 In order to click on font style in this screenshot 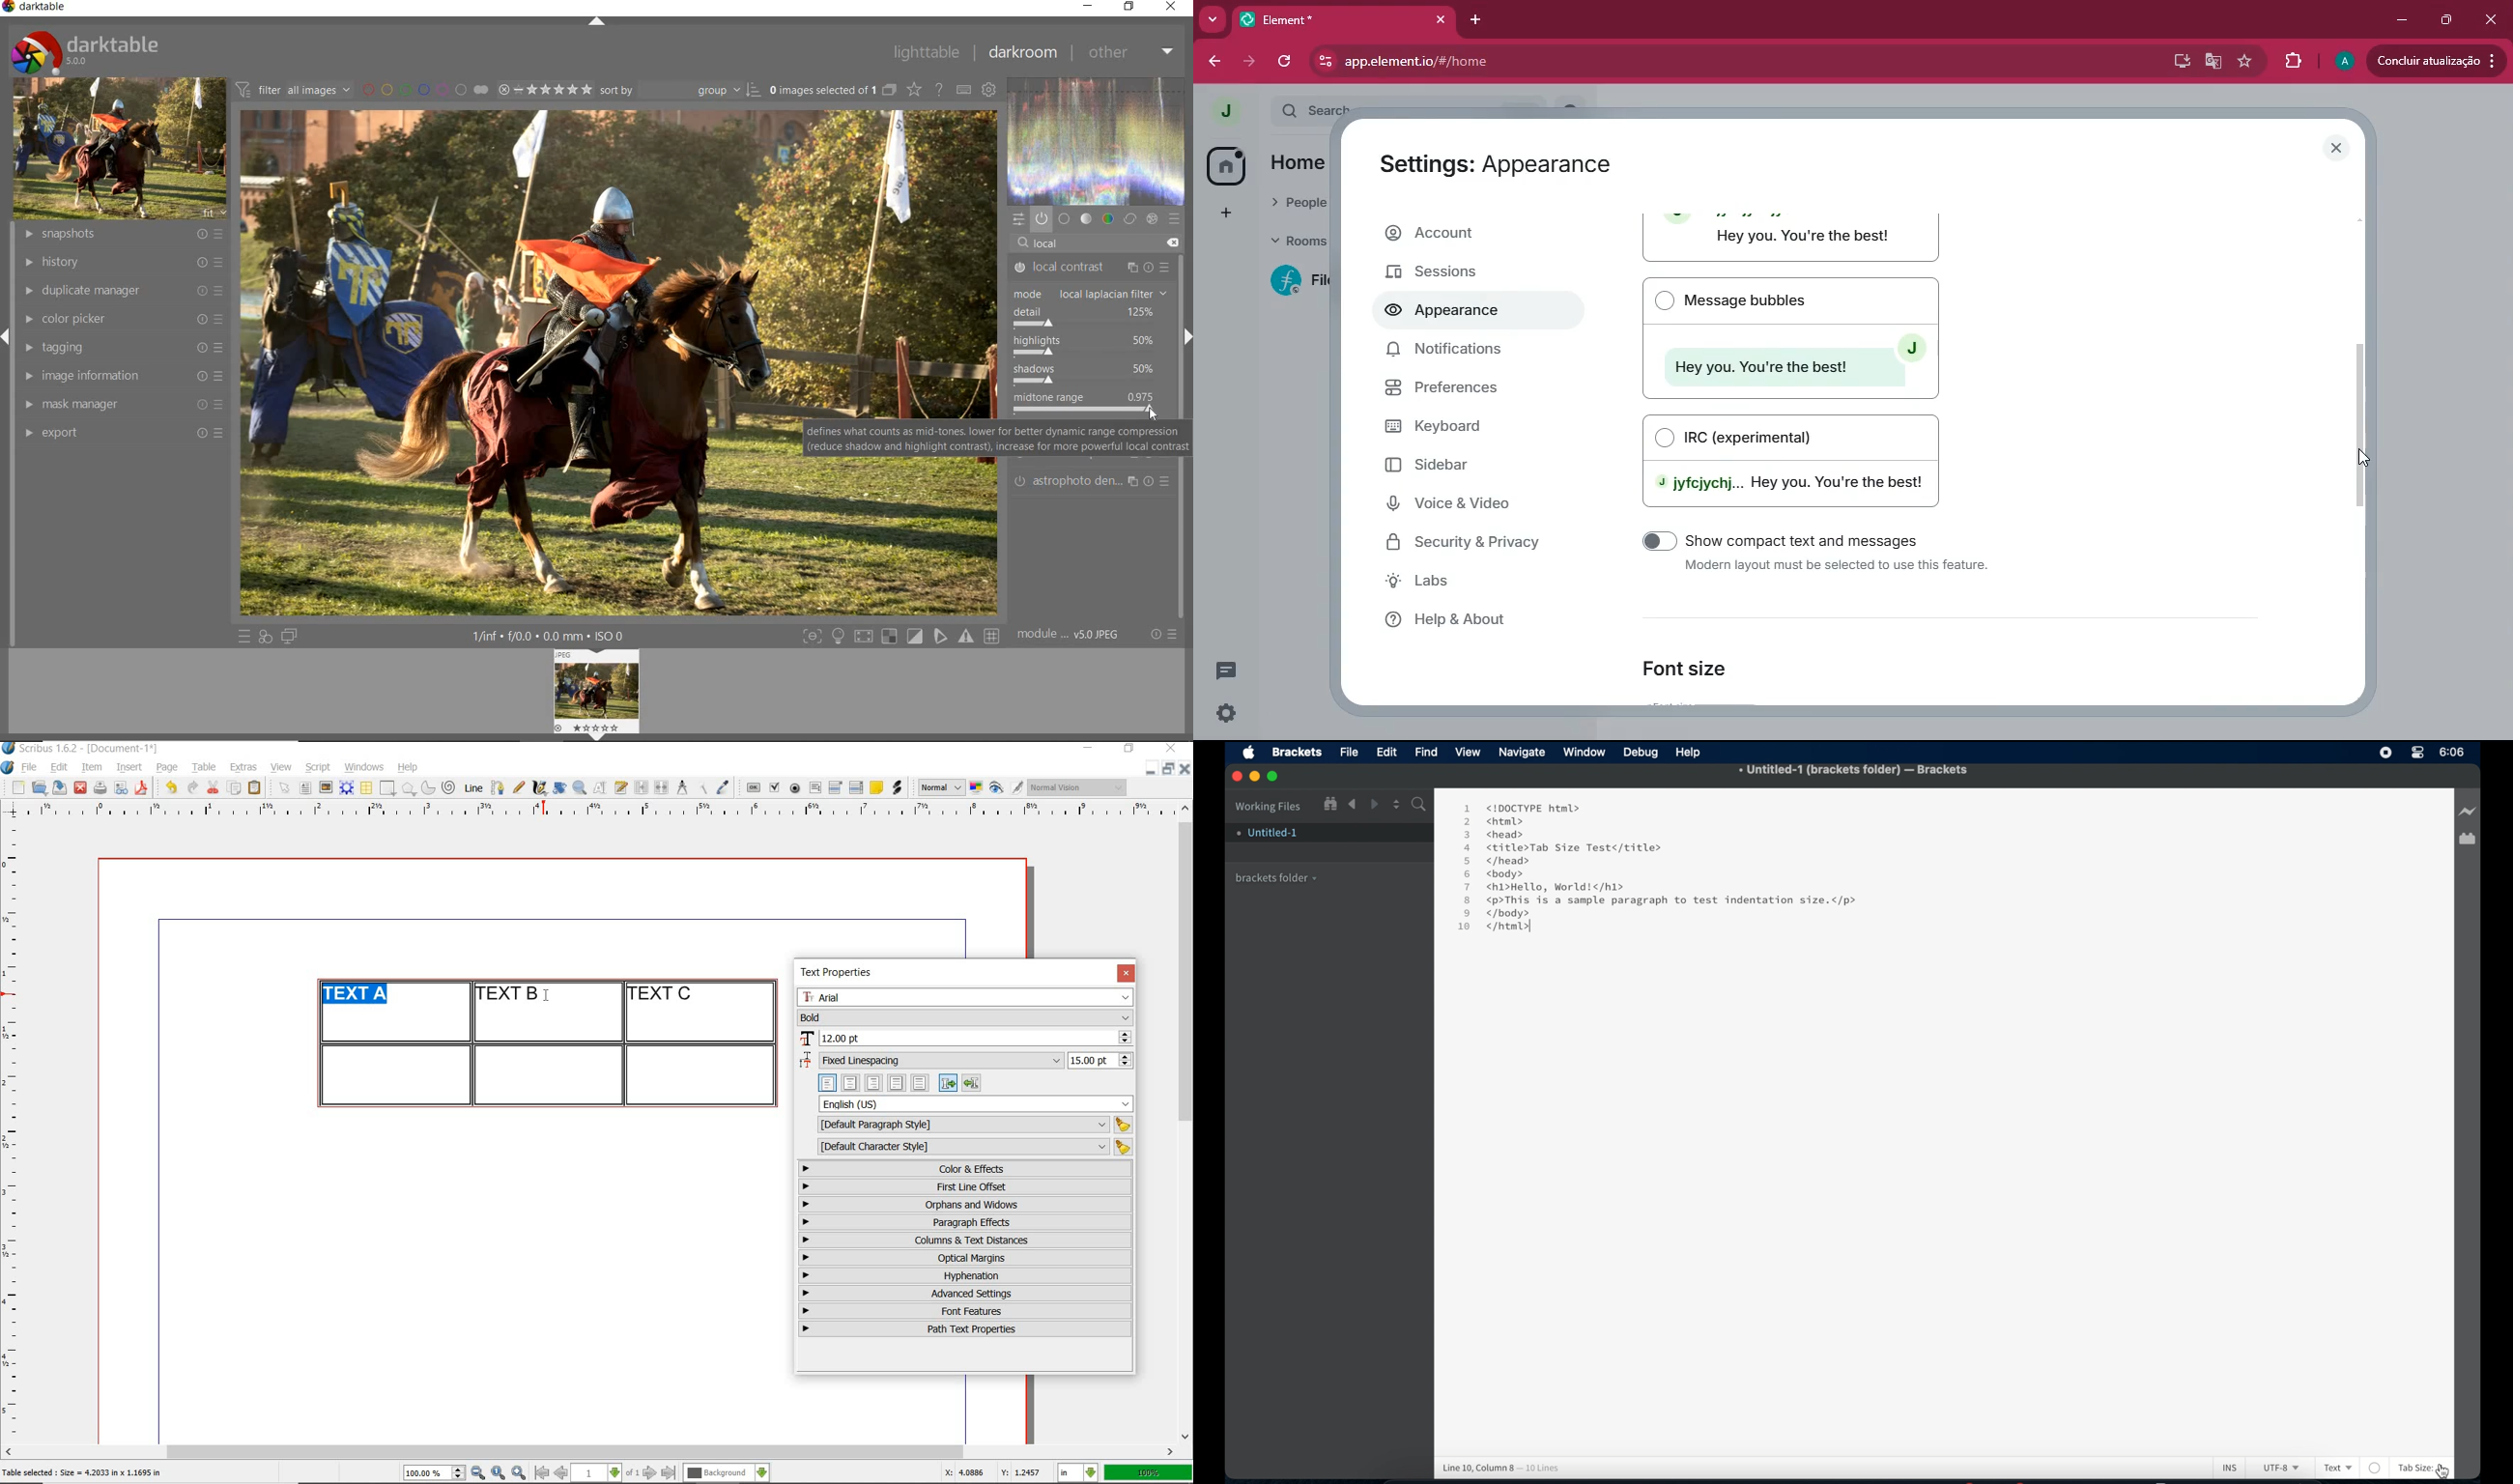, I will do `click(966, 1017)`.